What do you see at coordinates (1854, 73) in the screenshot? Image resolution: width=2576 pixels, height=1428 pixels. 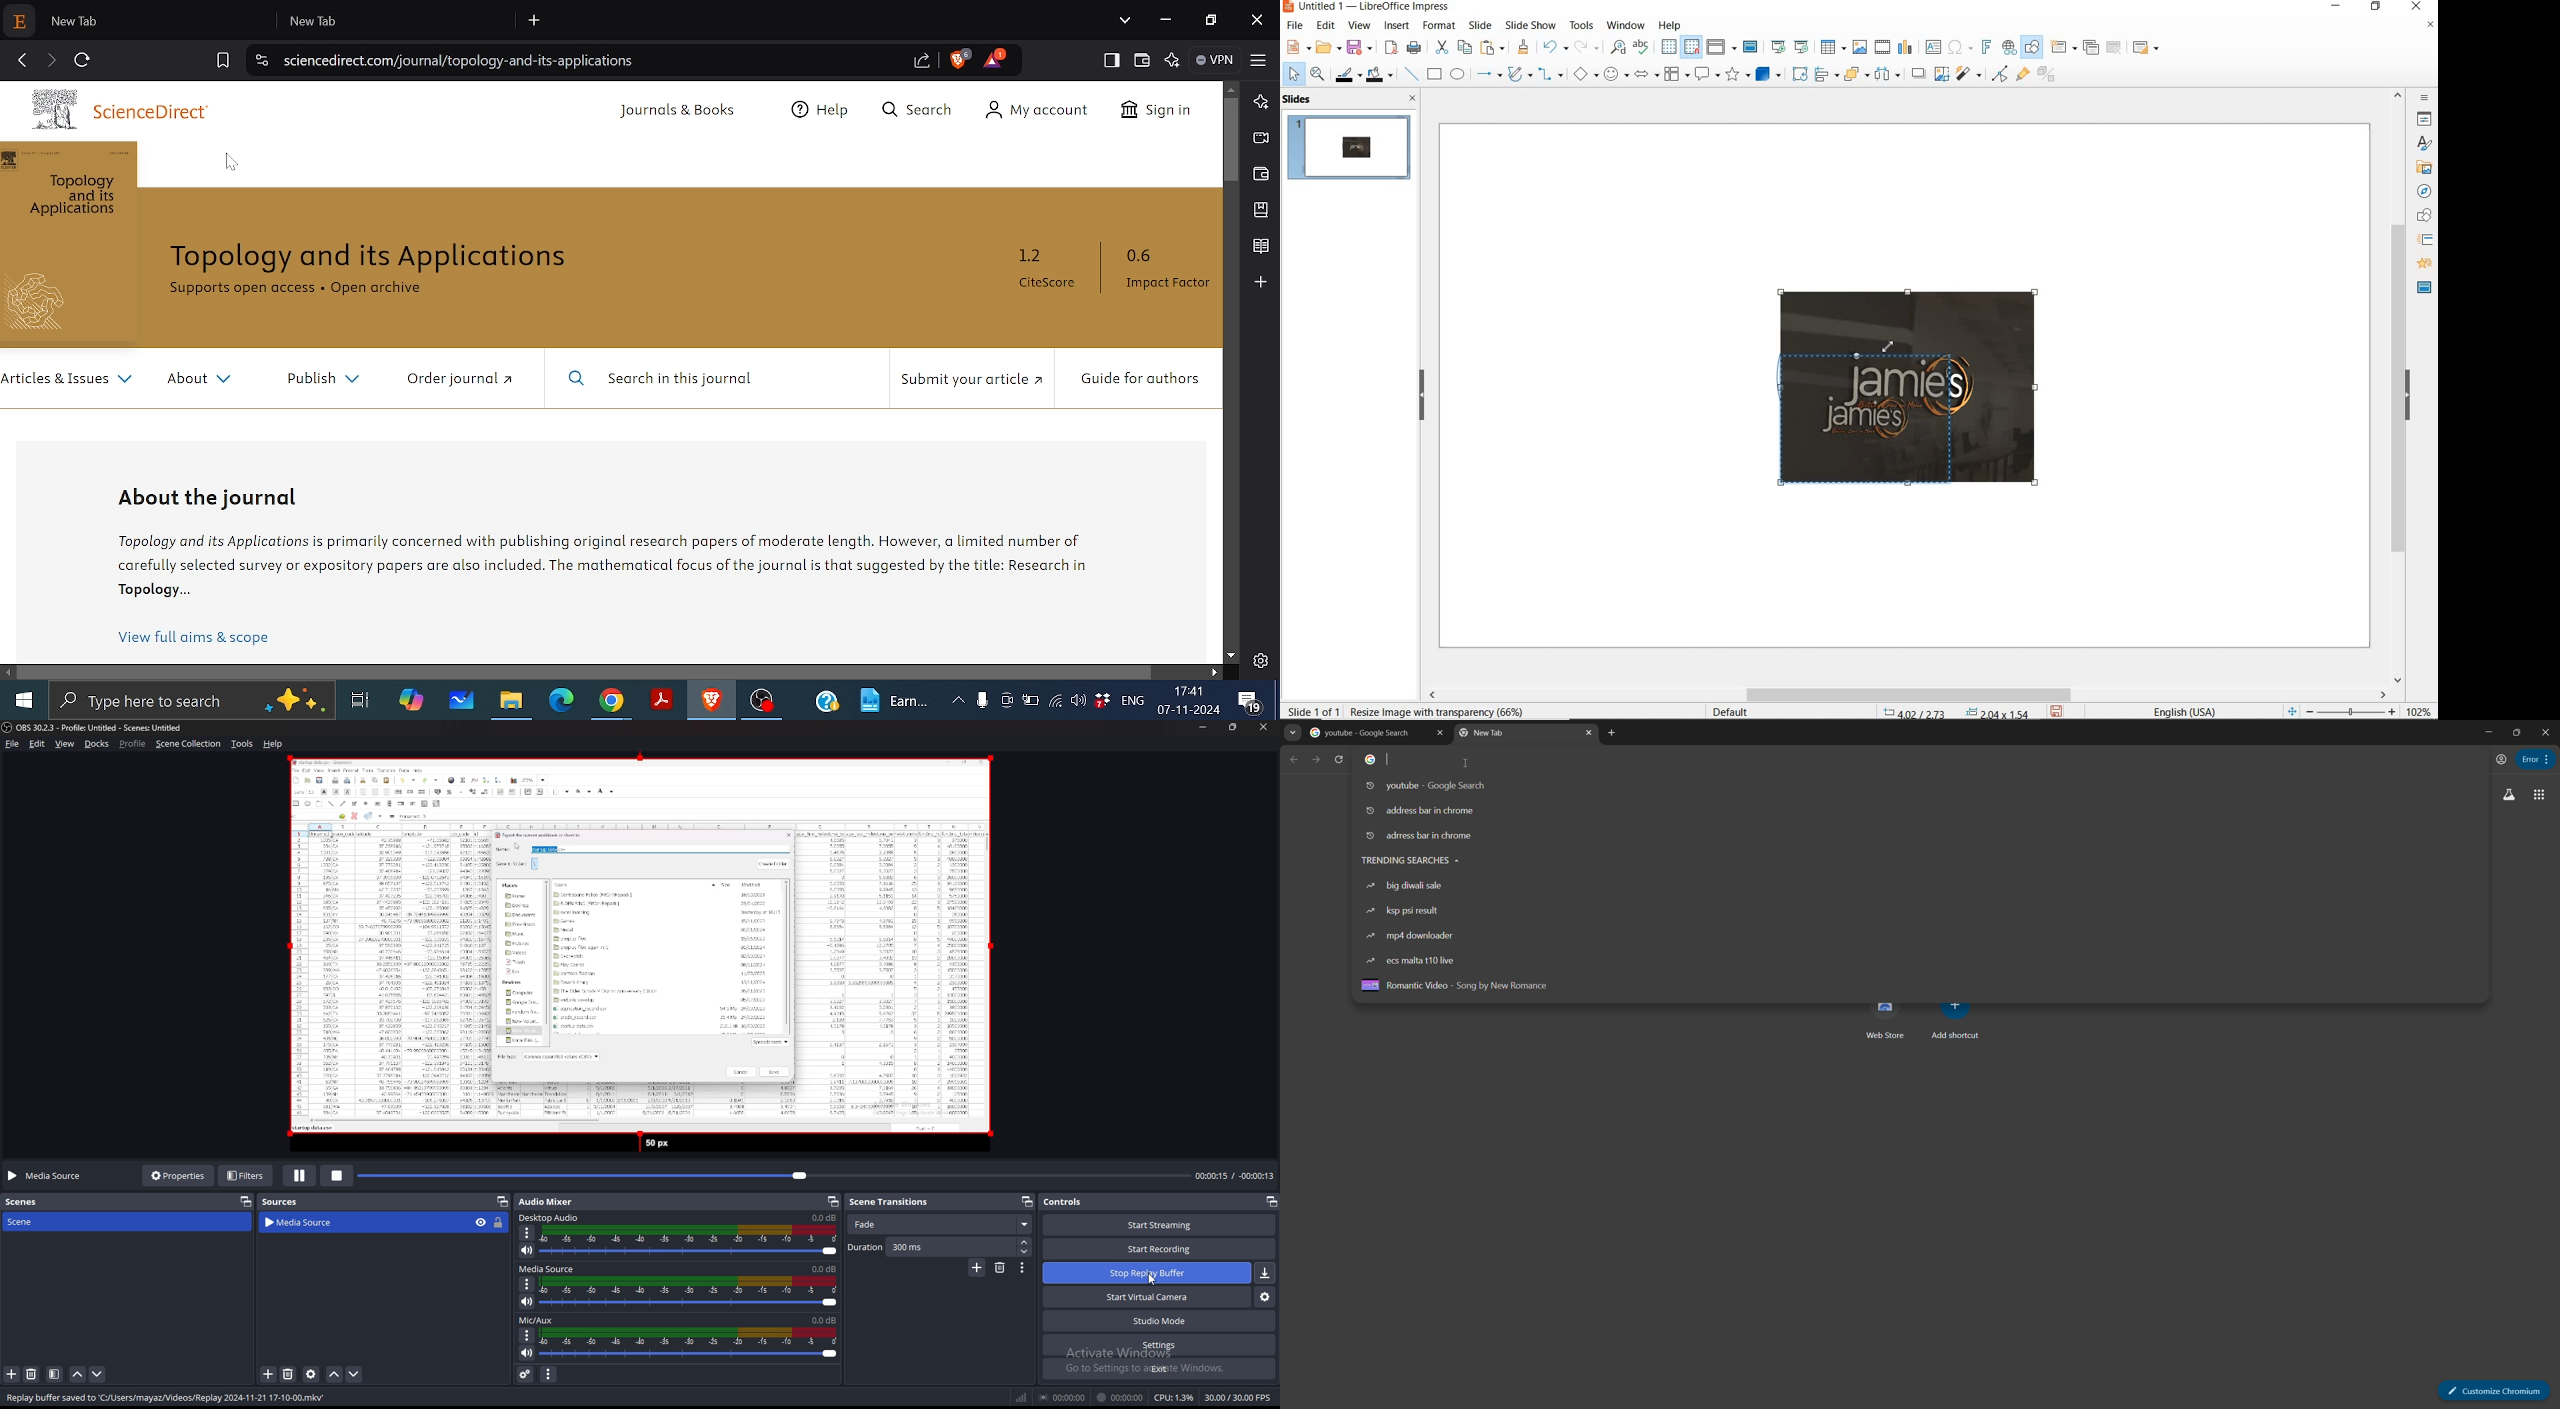 I see `arrange` at bounding box center [1854, 73].